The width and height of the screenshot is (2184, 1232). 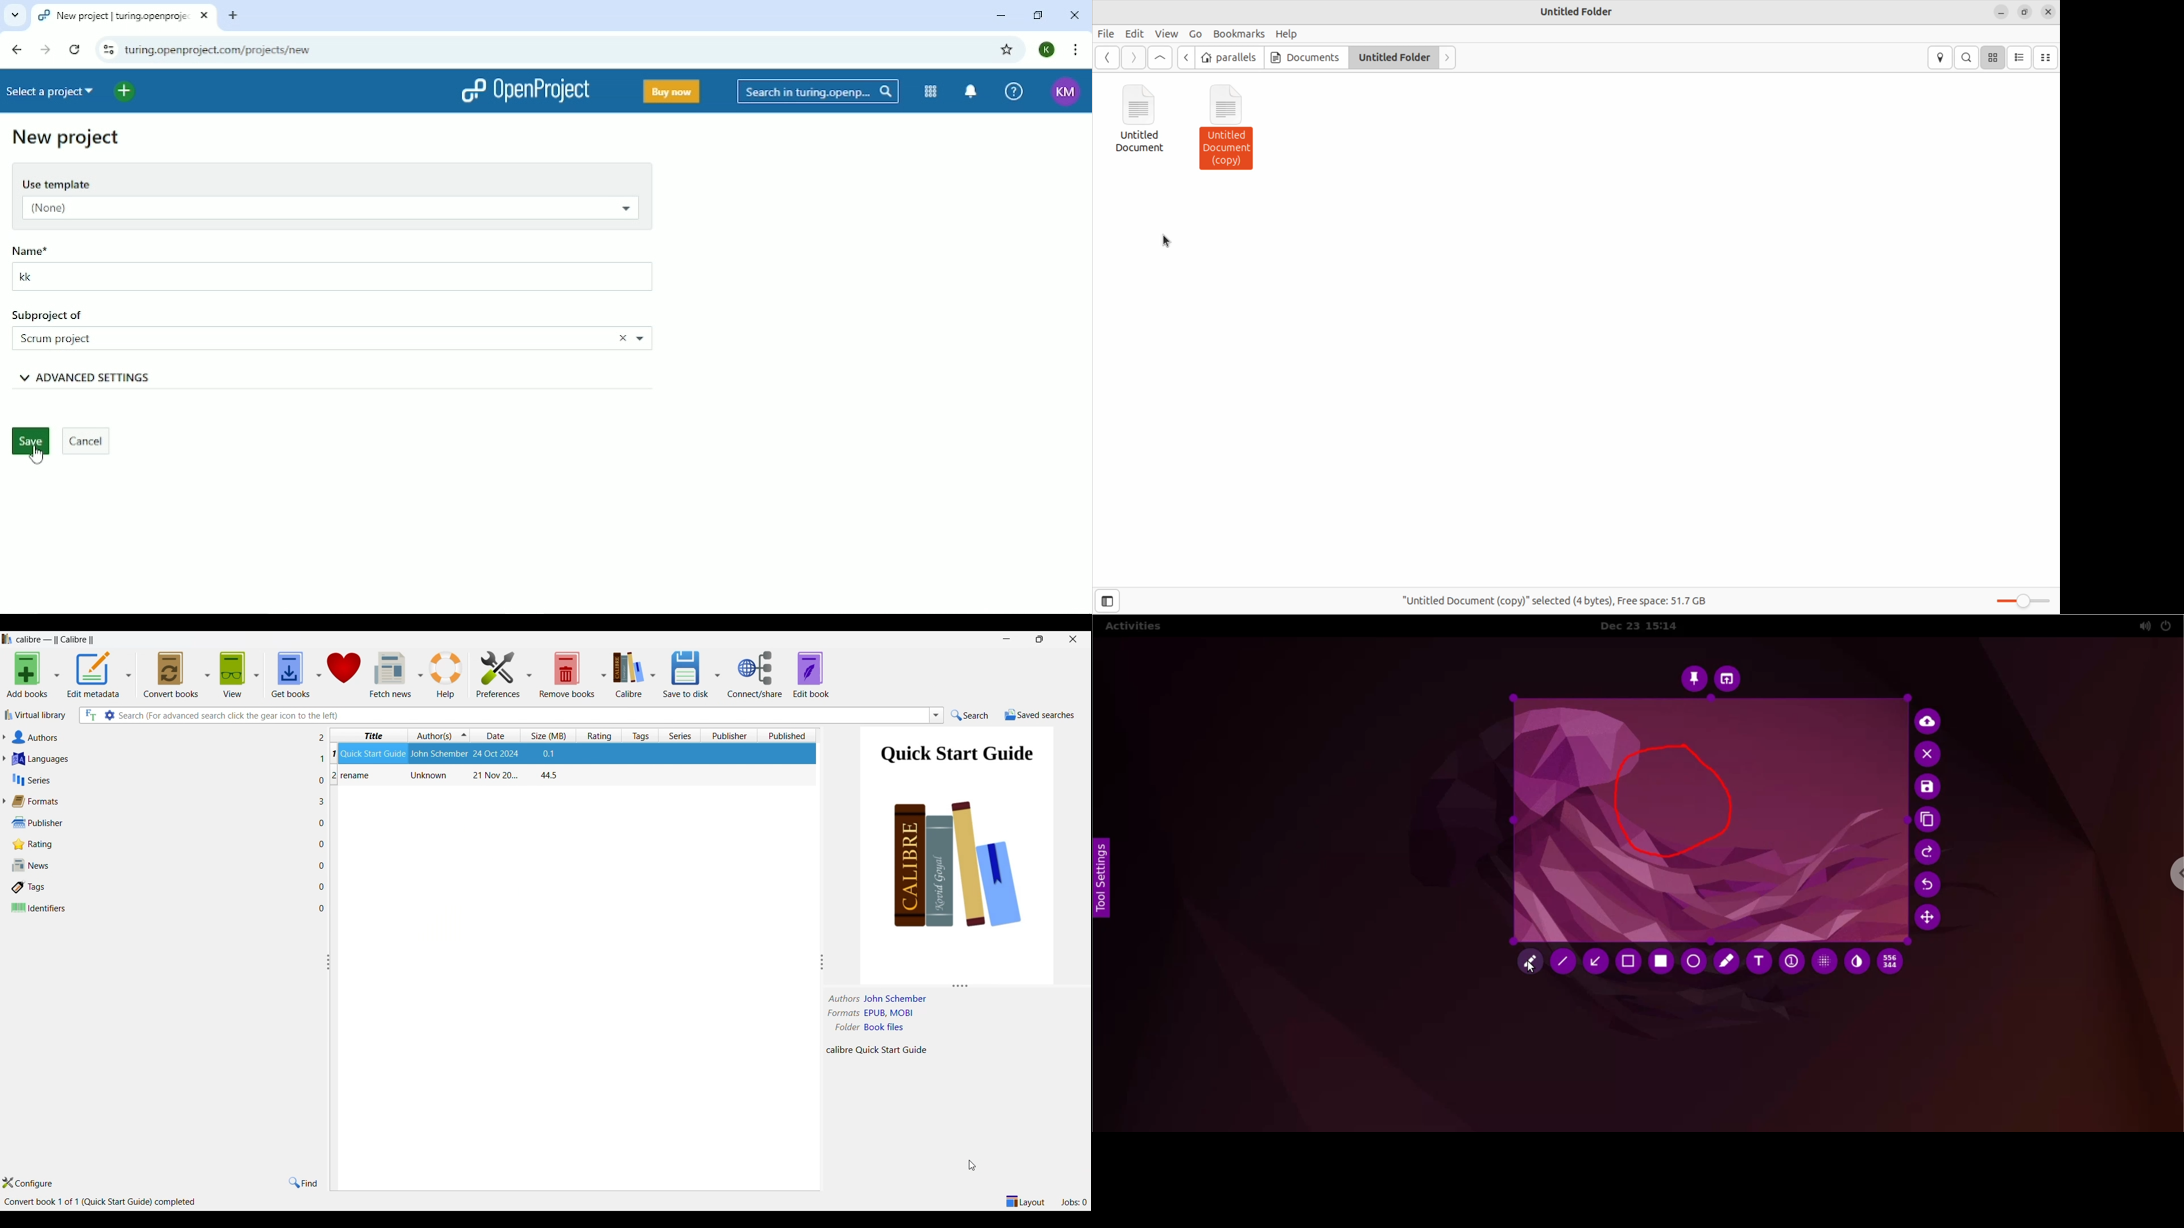 I want to click on Save, so click(x=29, y=442).